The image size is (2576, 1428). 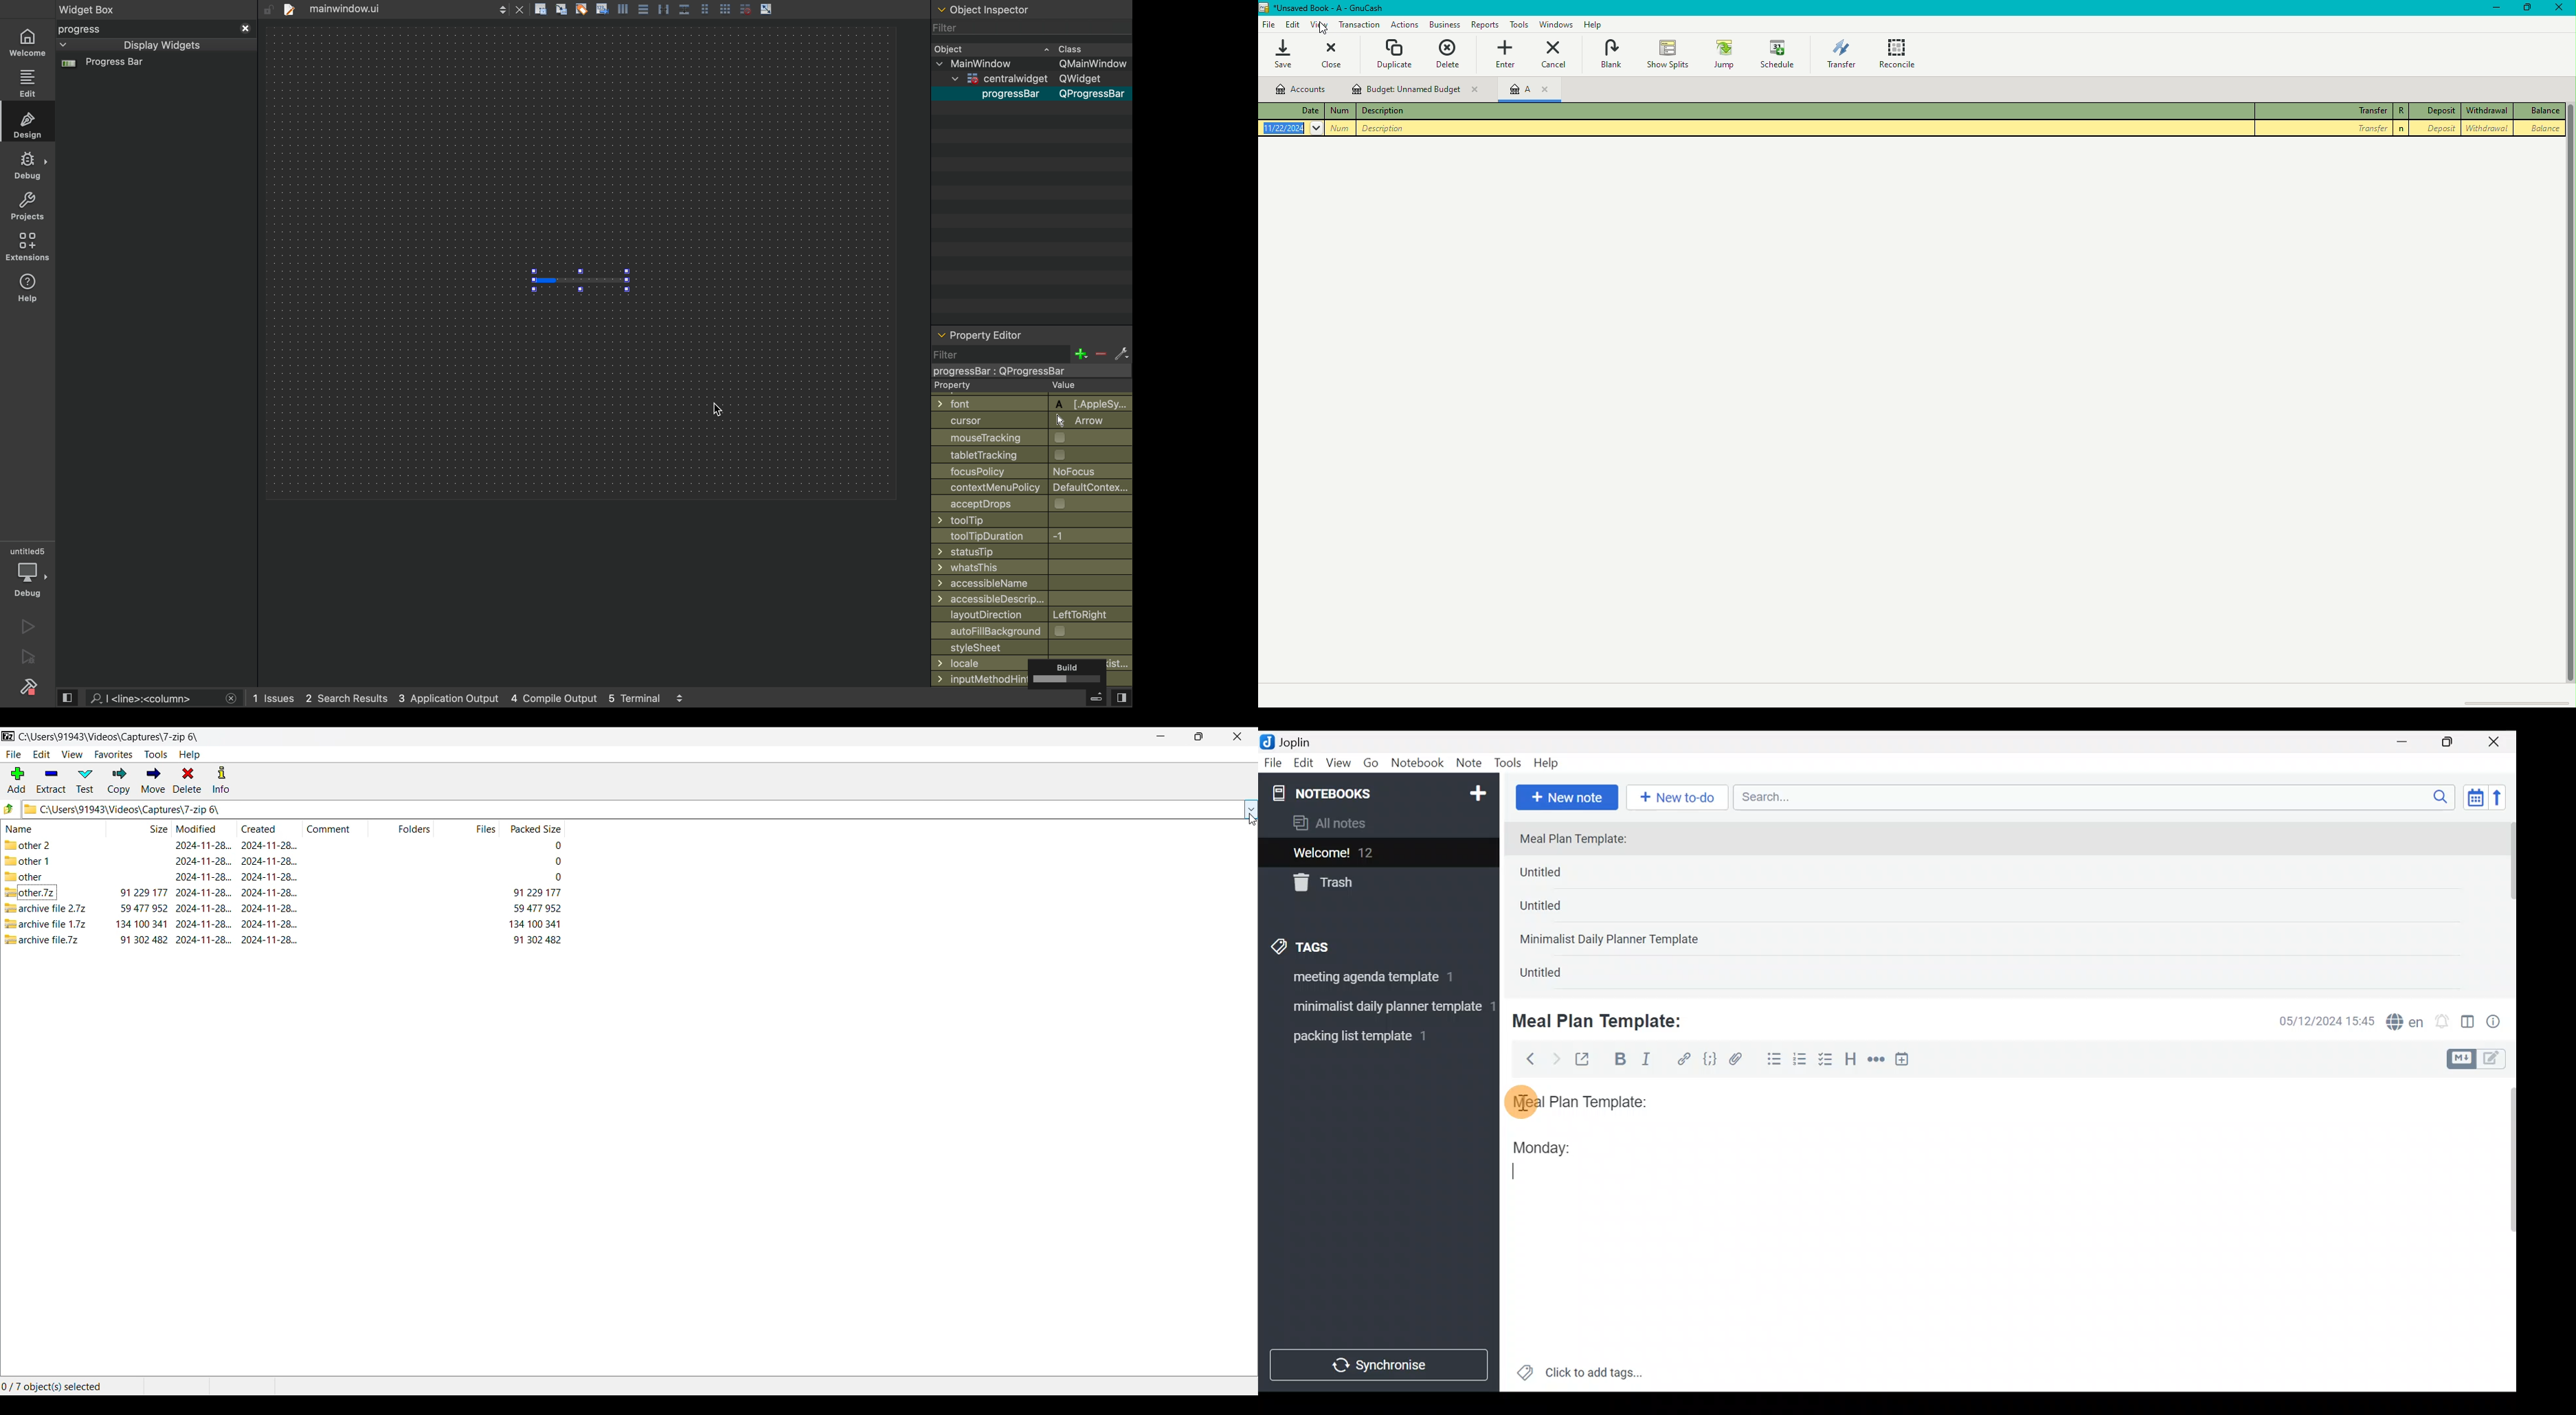 What do you see at coordinates (1558, 910) in the screenshot?
I see `Untitled` at bounding box center [1558, 910].